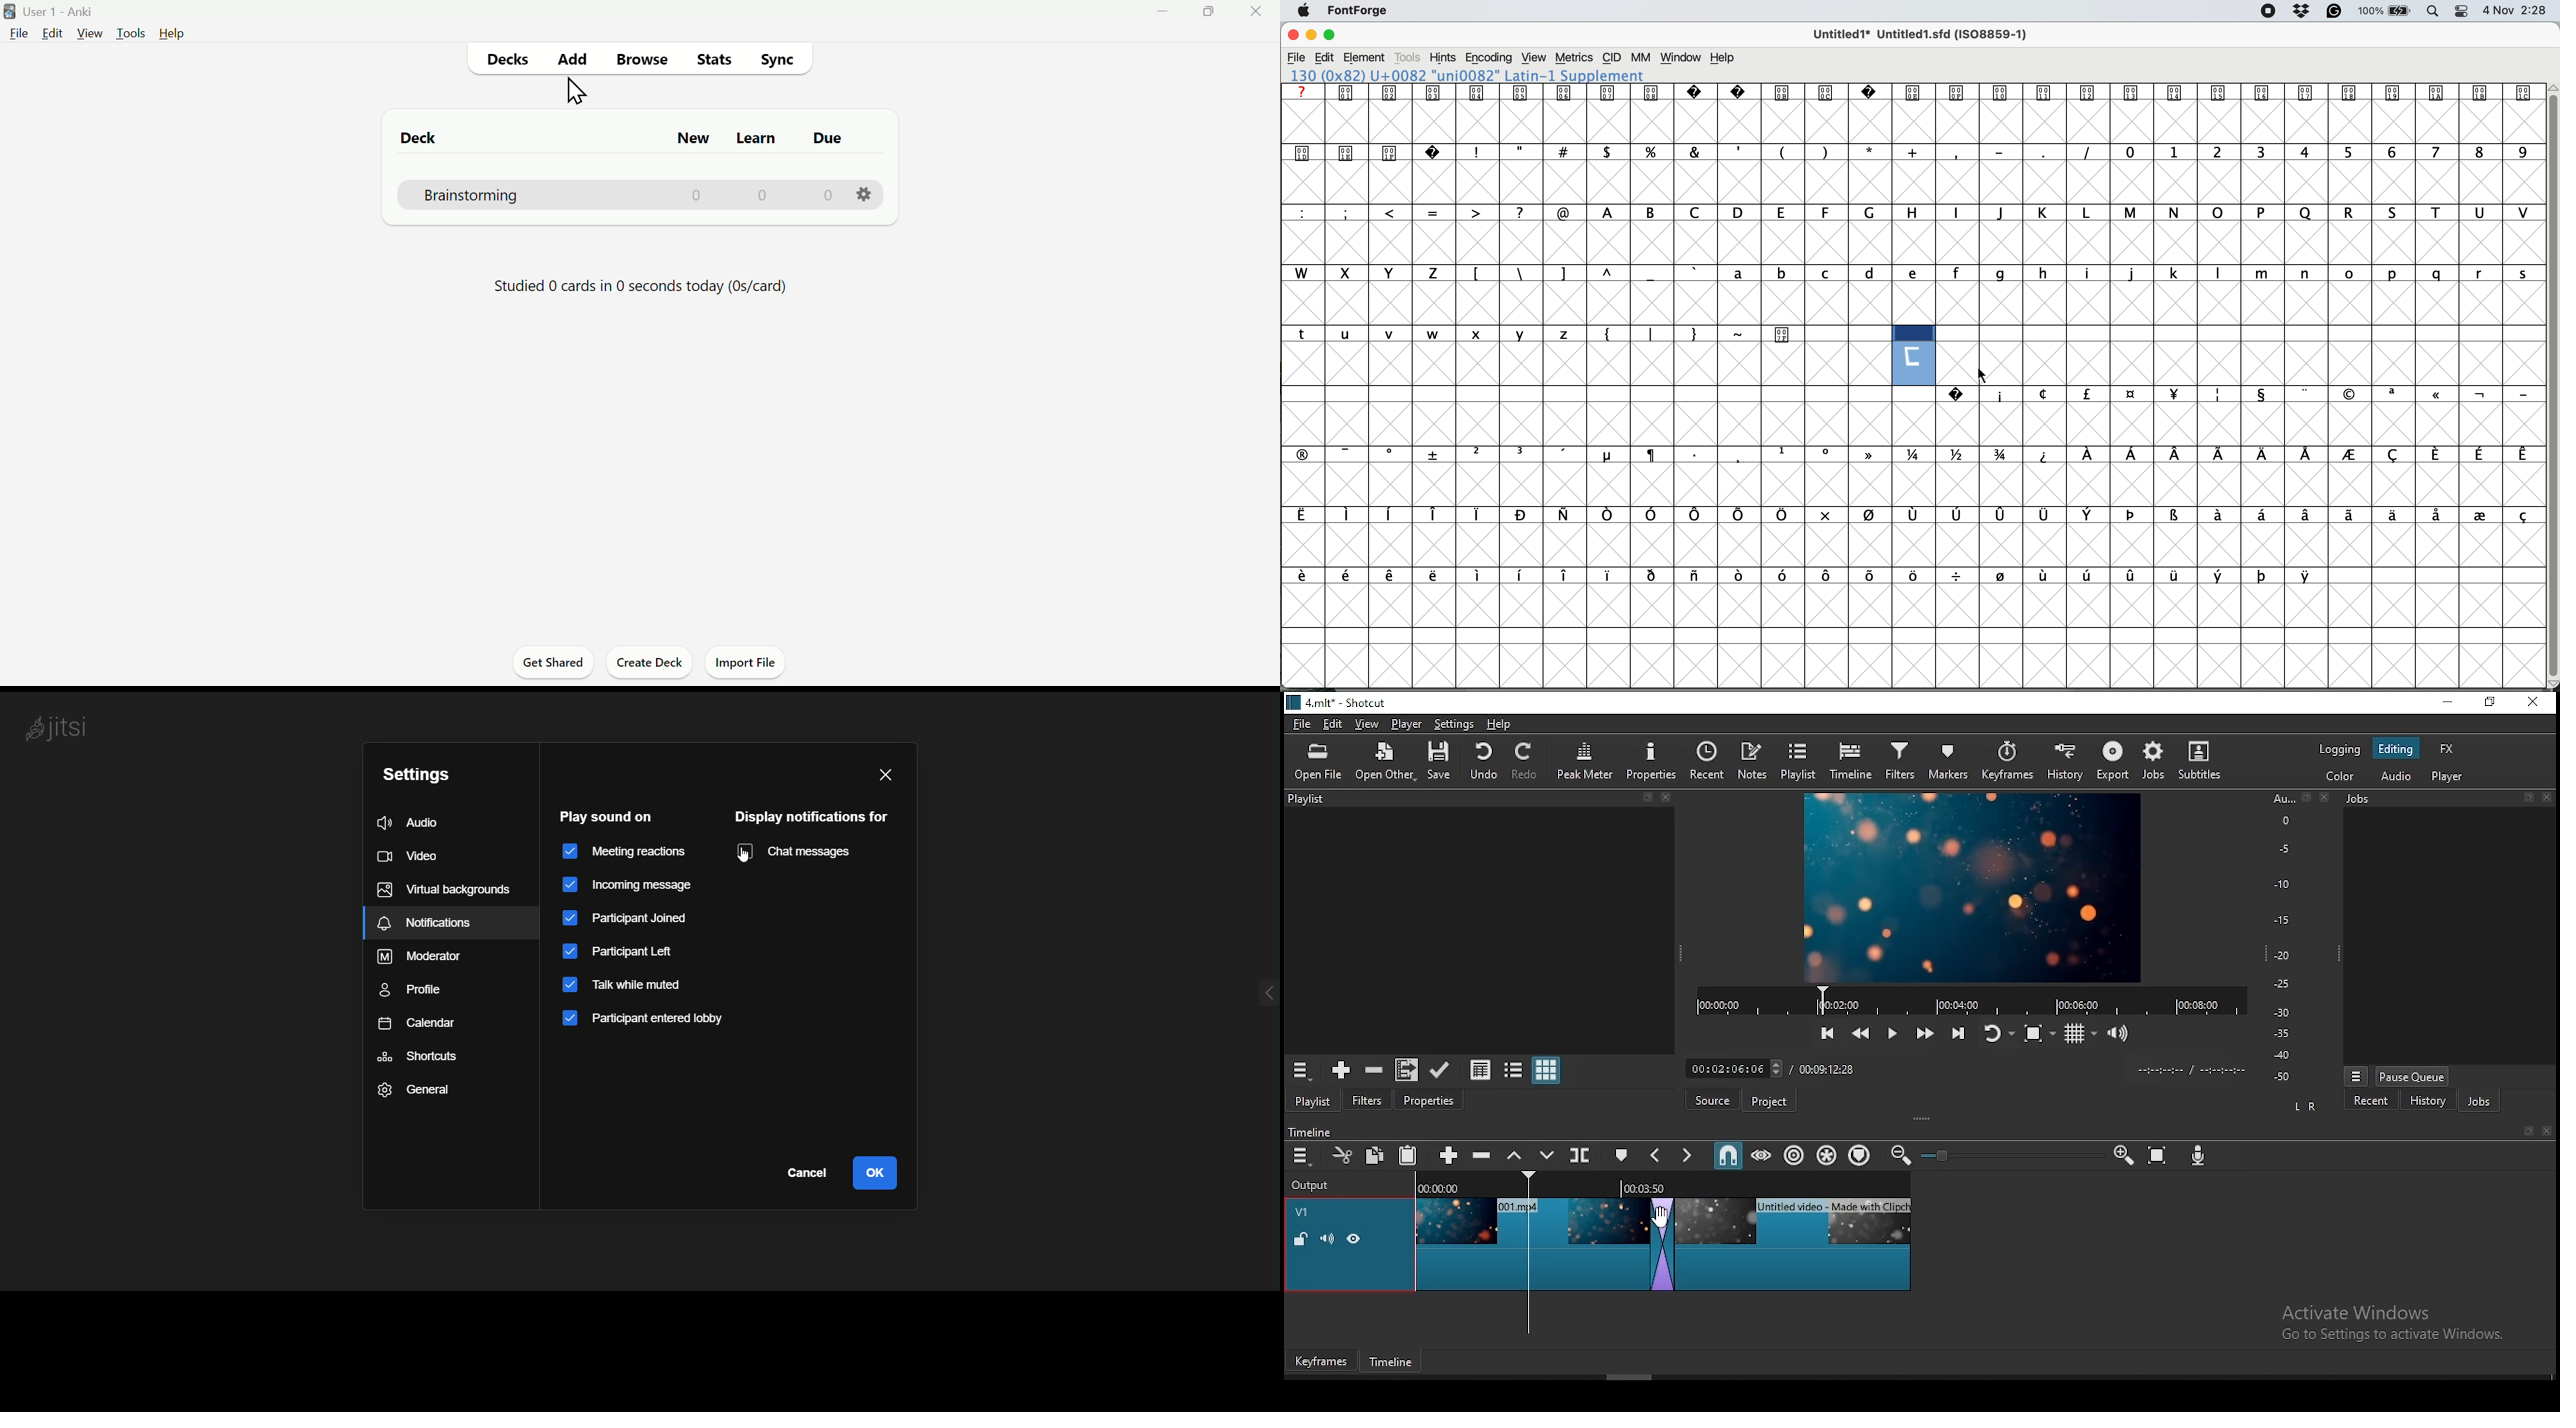 The image size is (2576, 1428). Describe the element at coordinates (1738, 1066) in the screenshot. I see `elapsed time` at that location.